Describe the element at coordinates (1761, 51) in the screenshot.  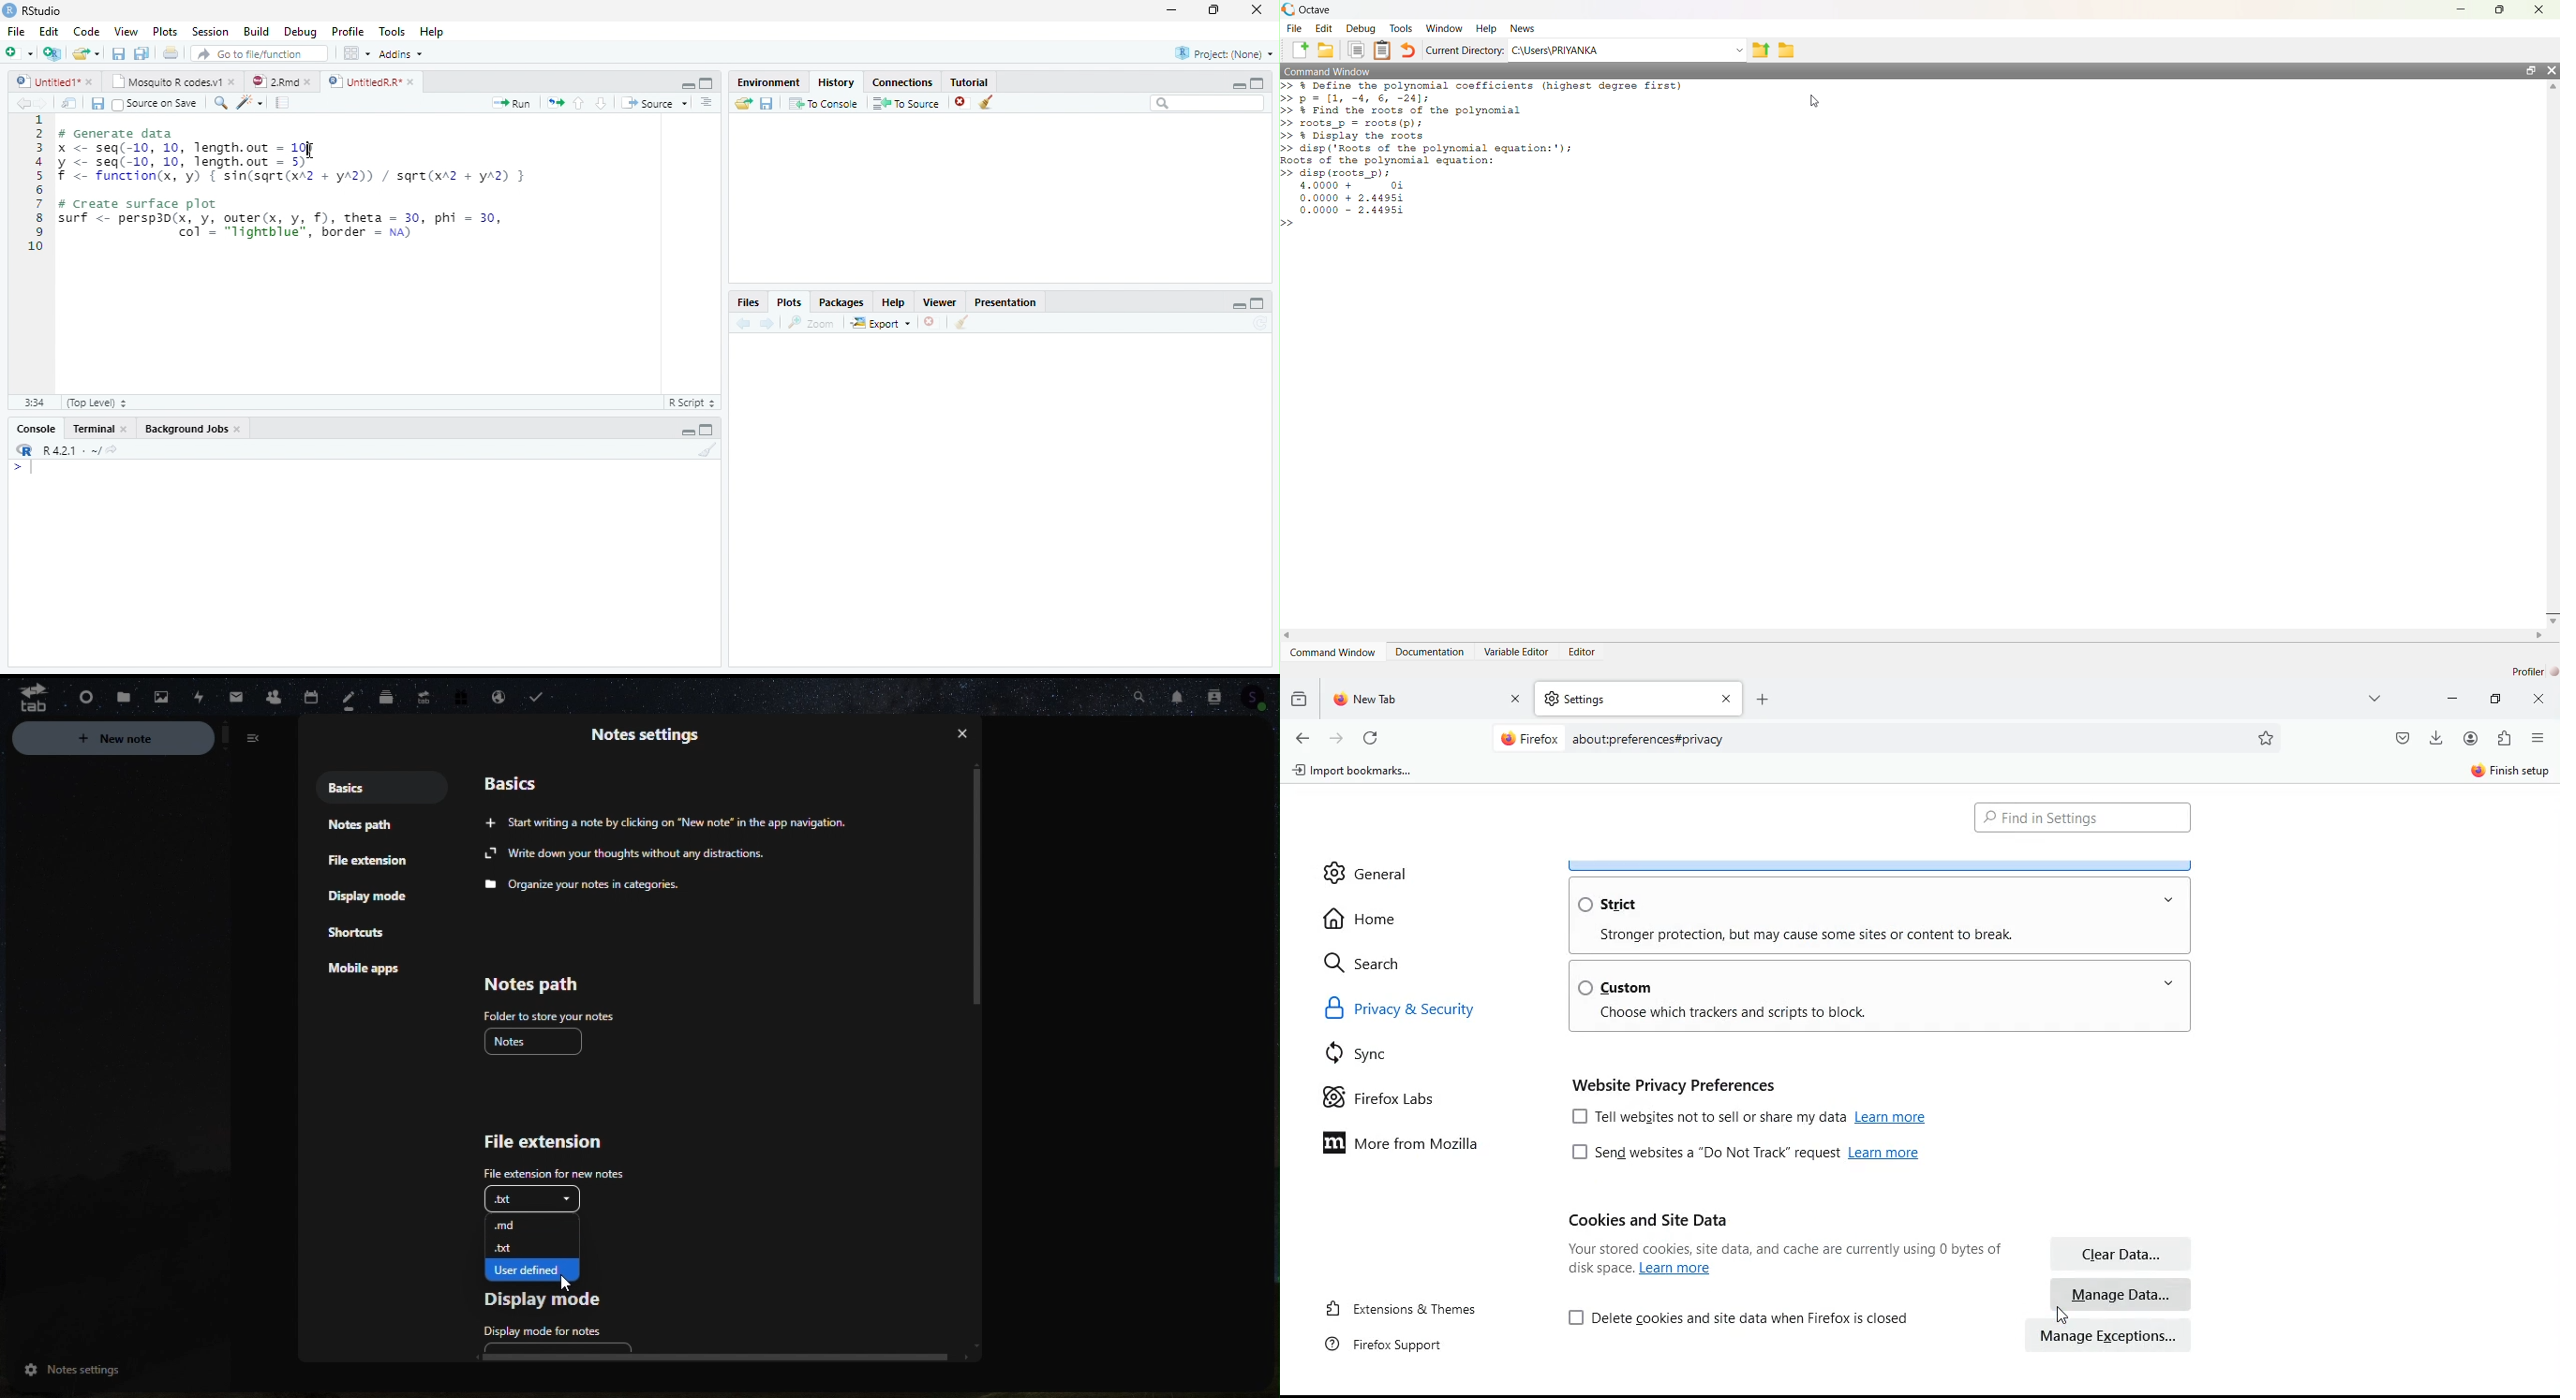
I see `Upload Folder` at that location.